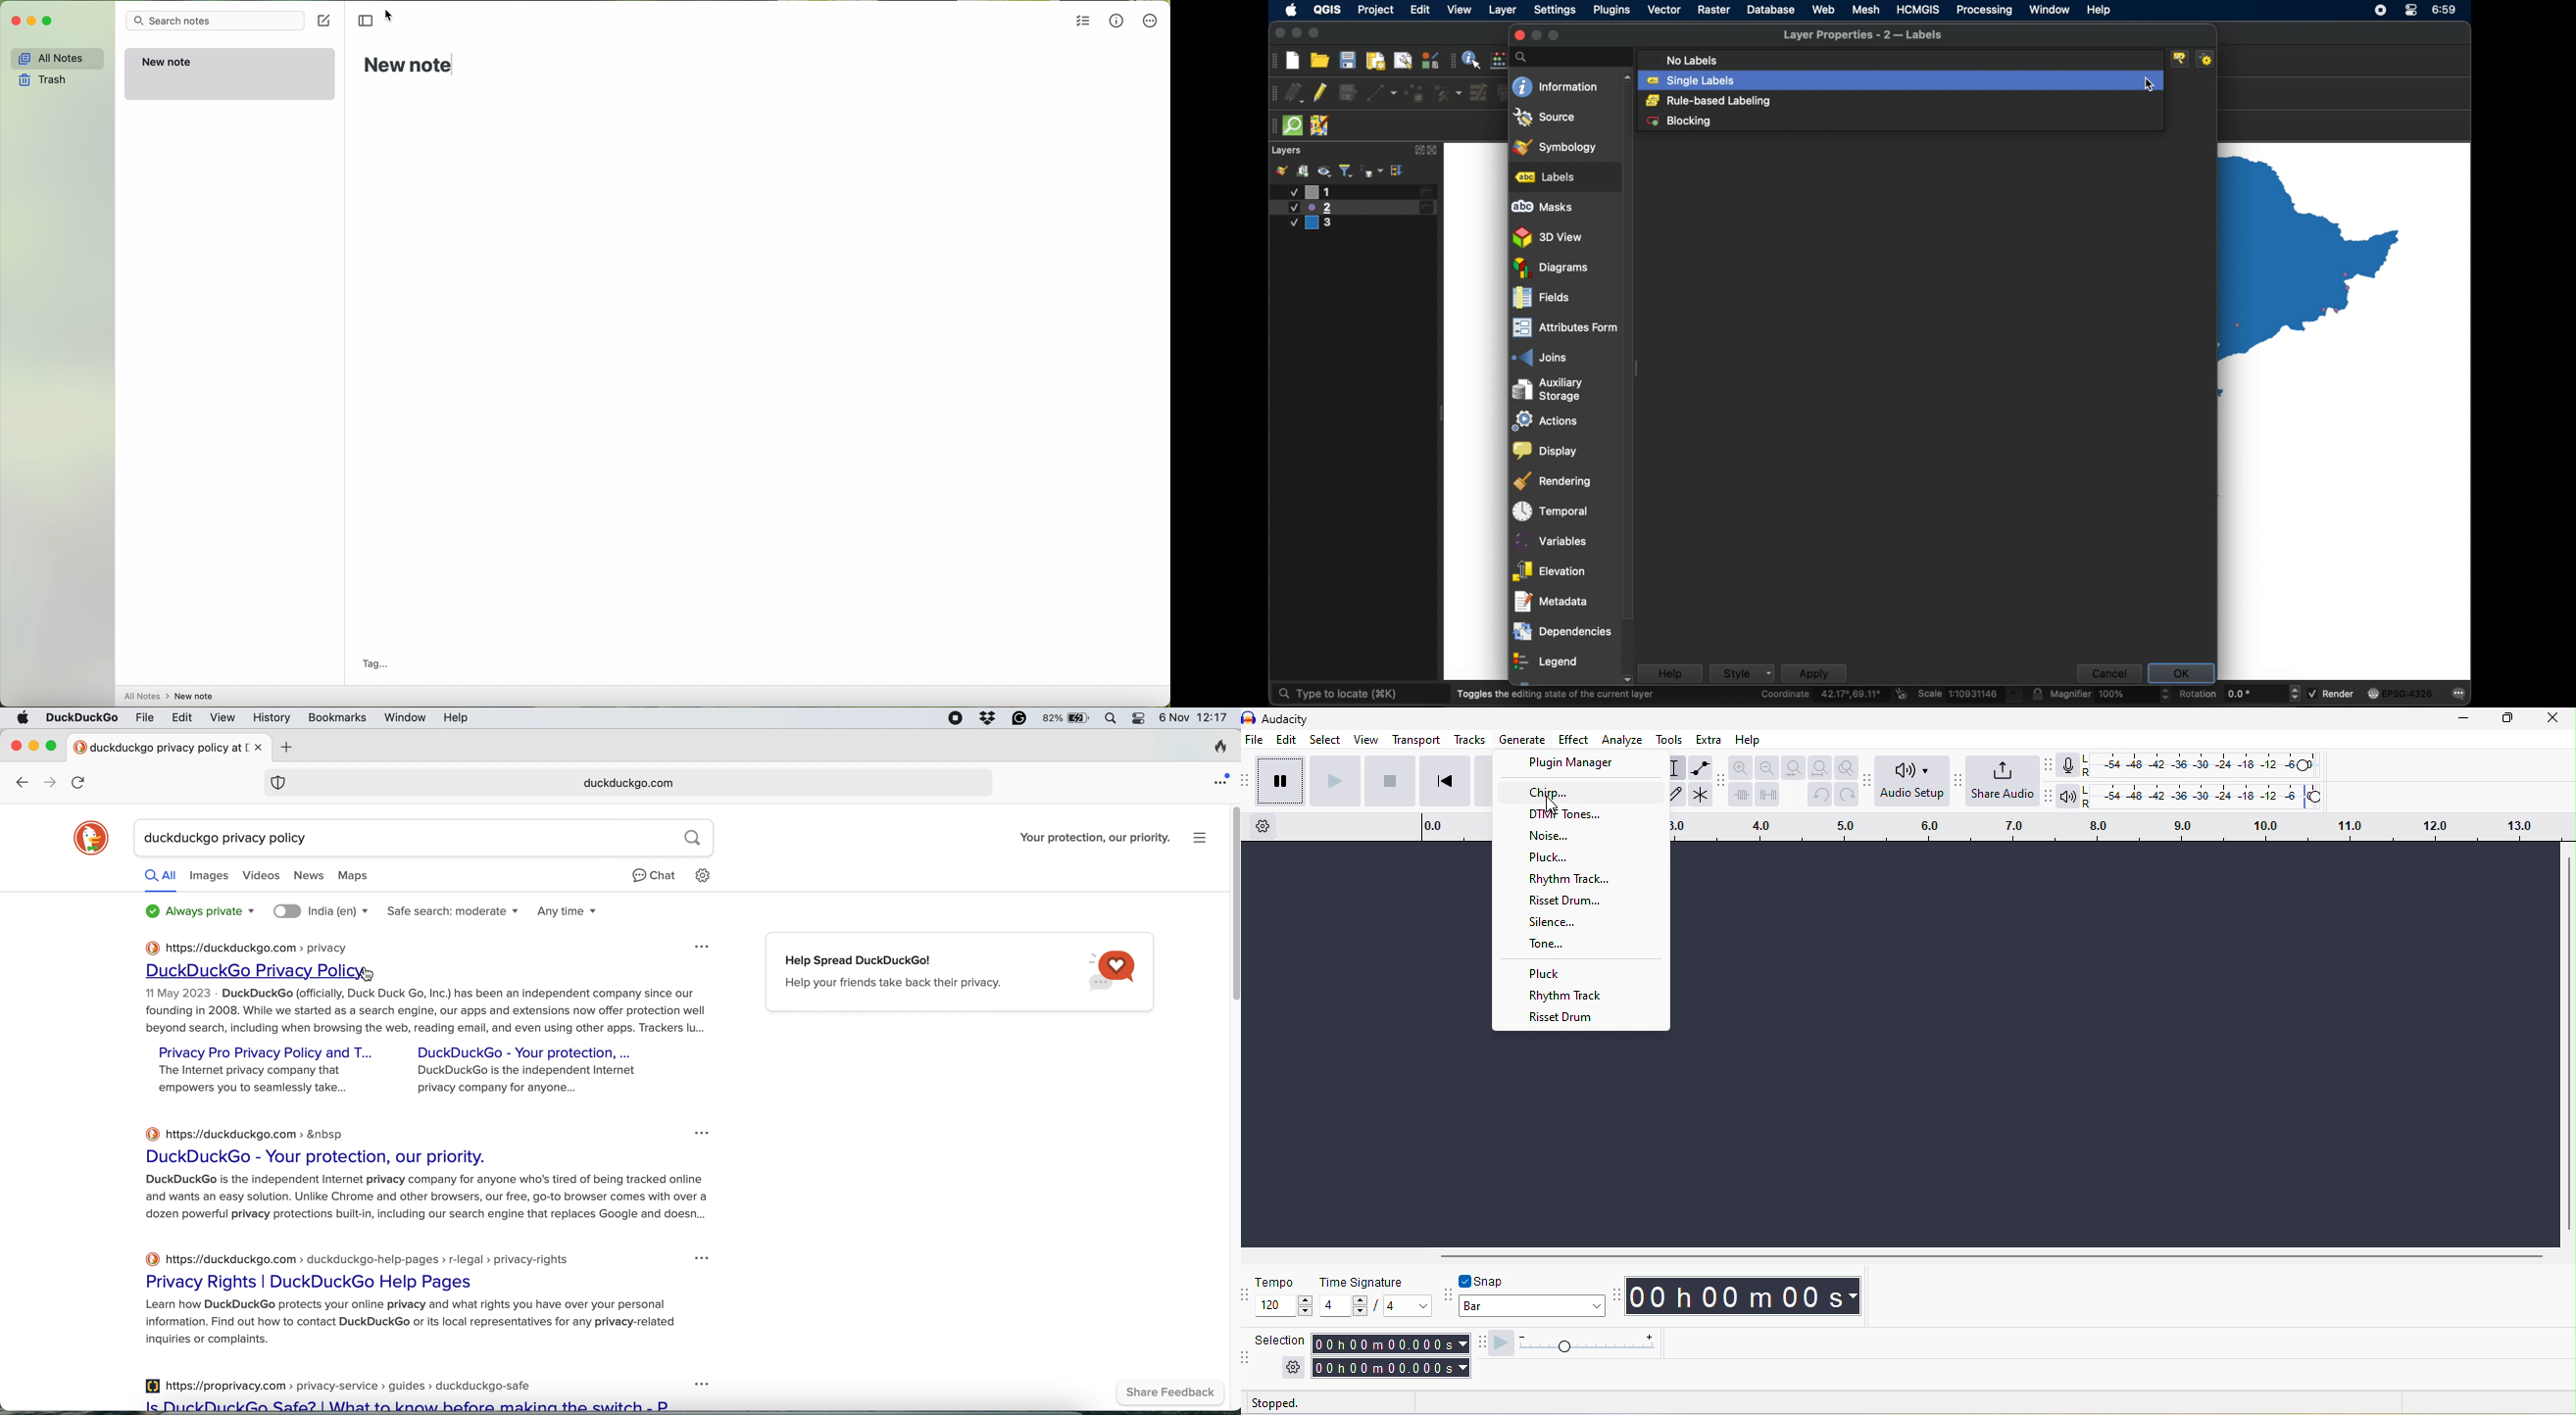 The height and width of the screenshot is (1428, 2576). What do you see at coordinates (1315, 33) in the screenshot?
I see `maximize ` at bounding box center [1315, 33].